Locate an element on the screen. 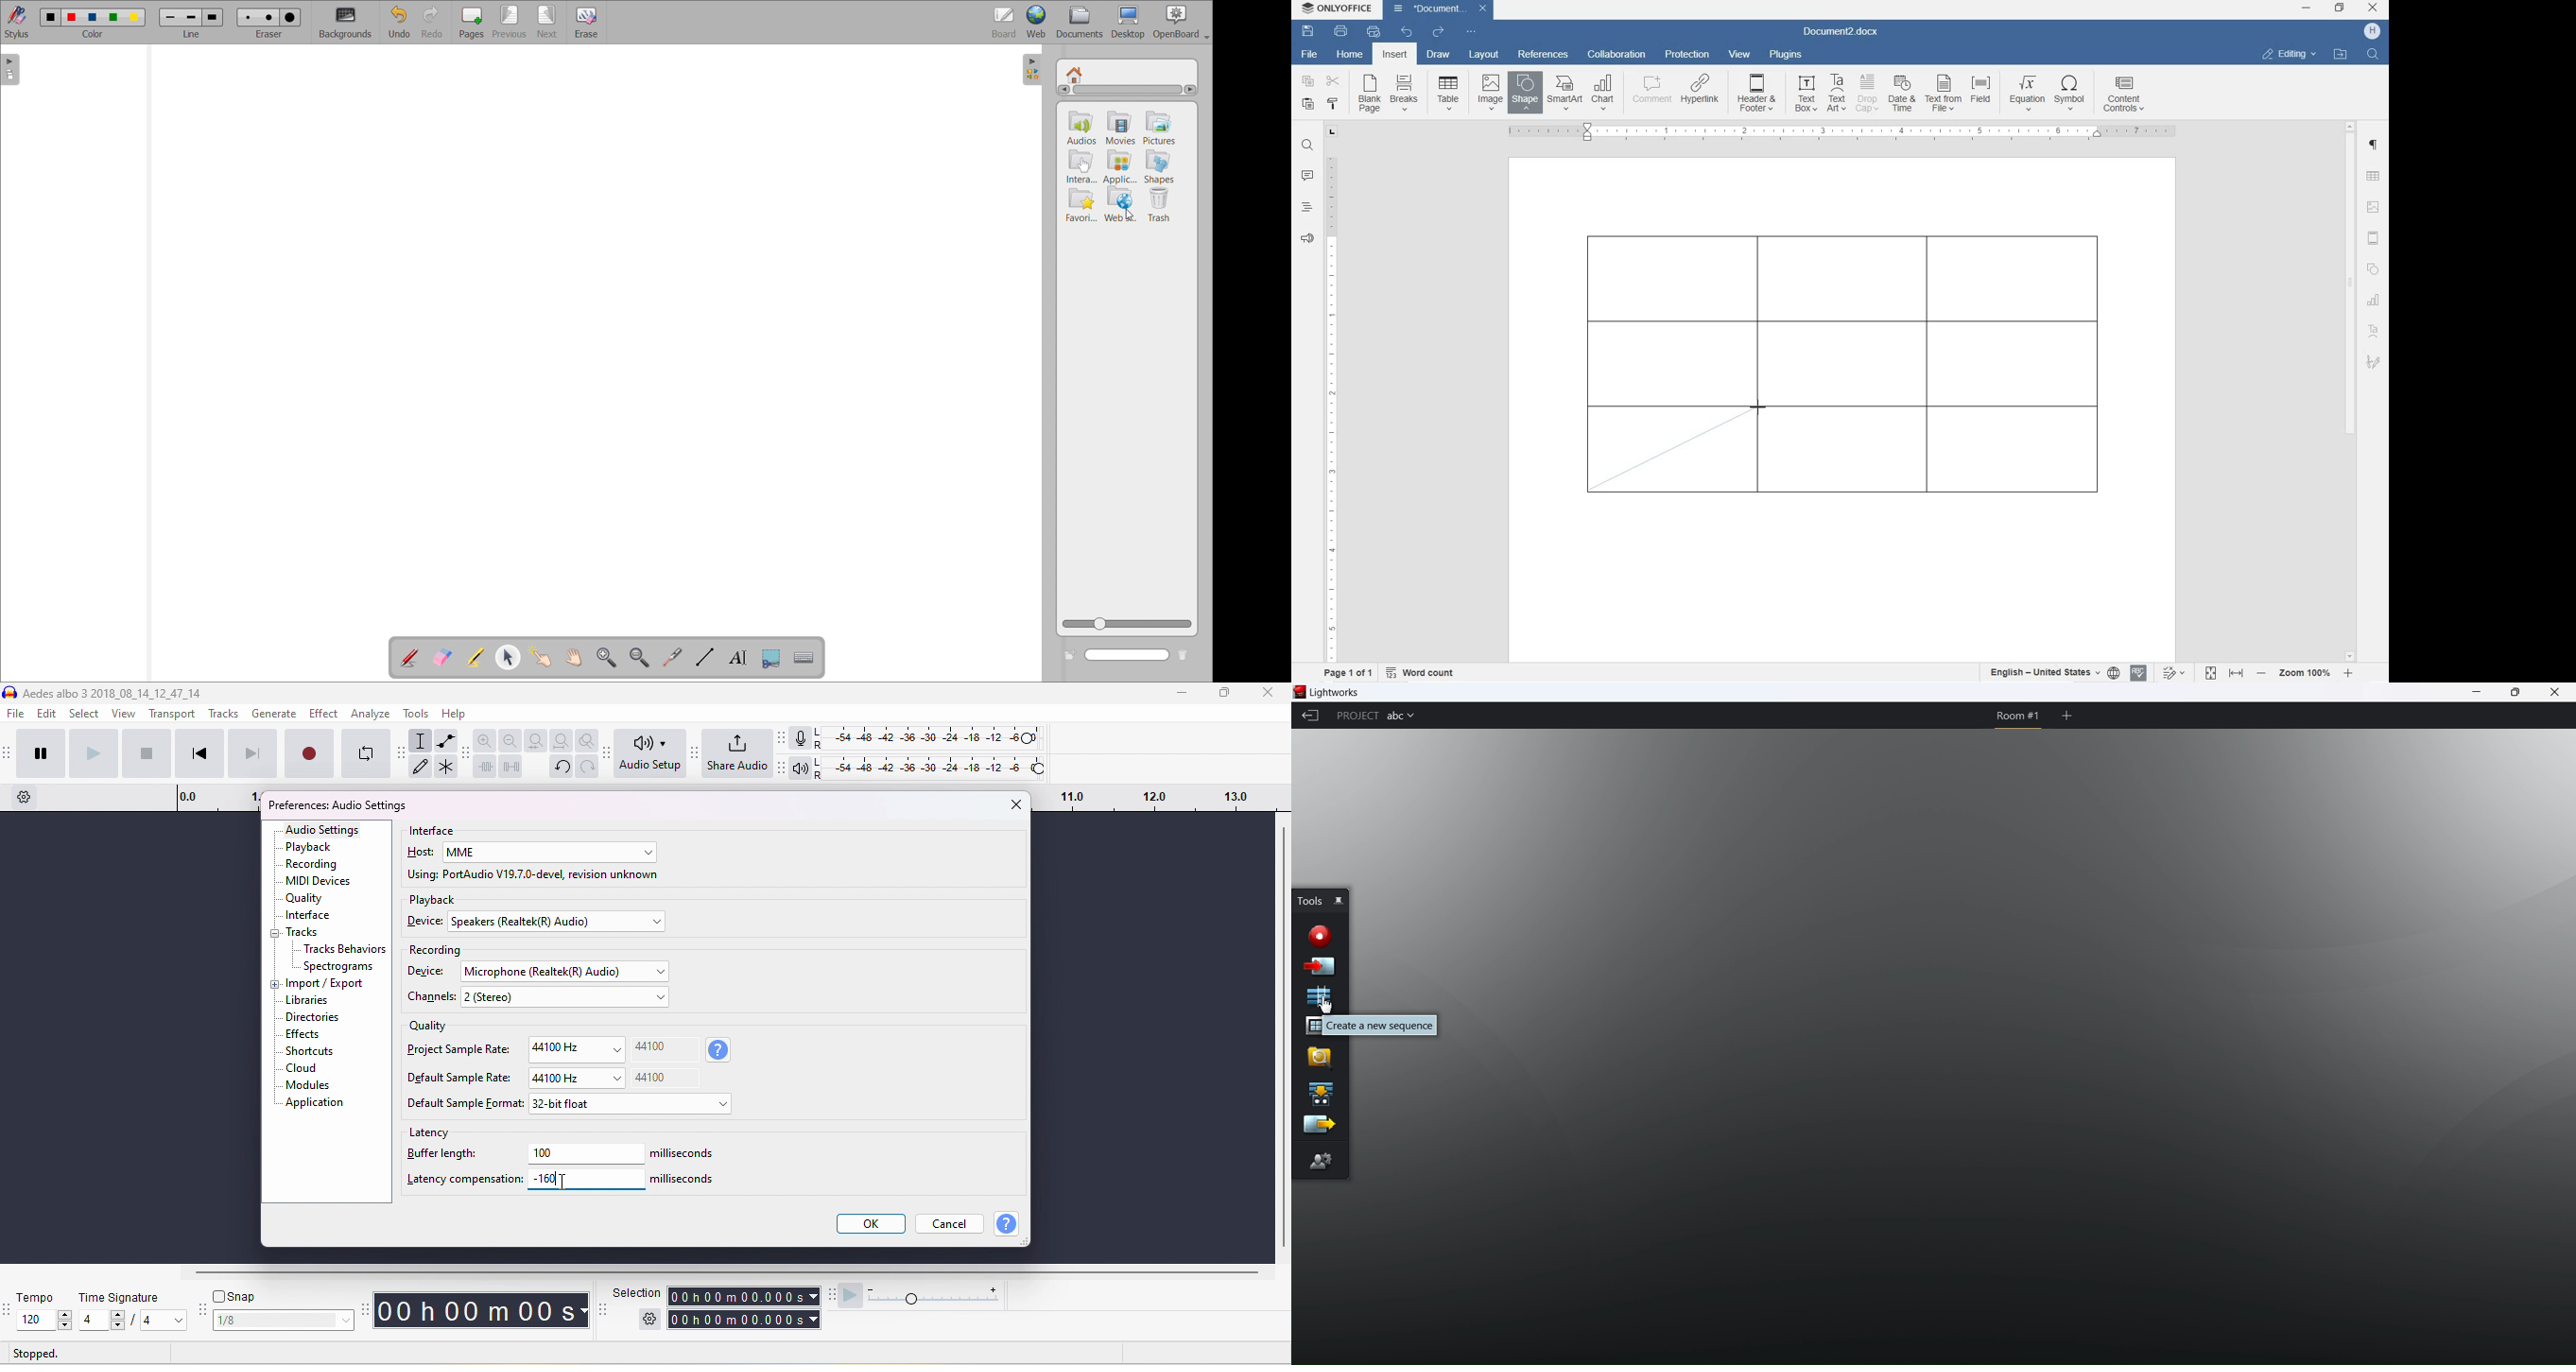  multi tool is located at coordinates (446, 769).